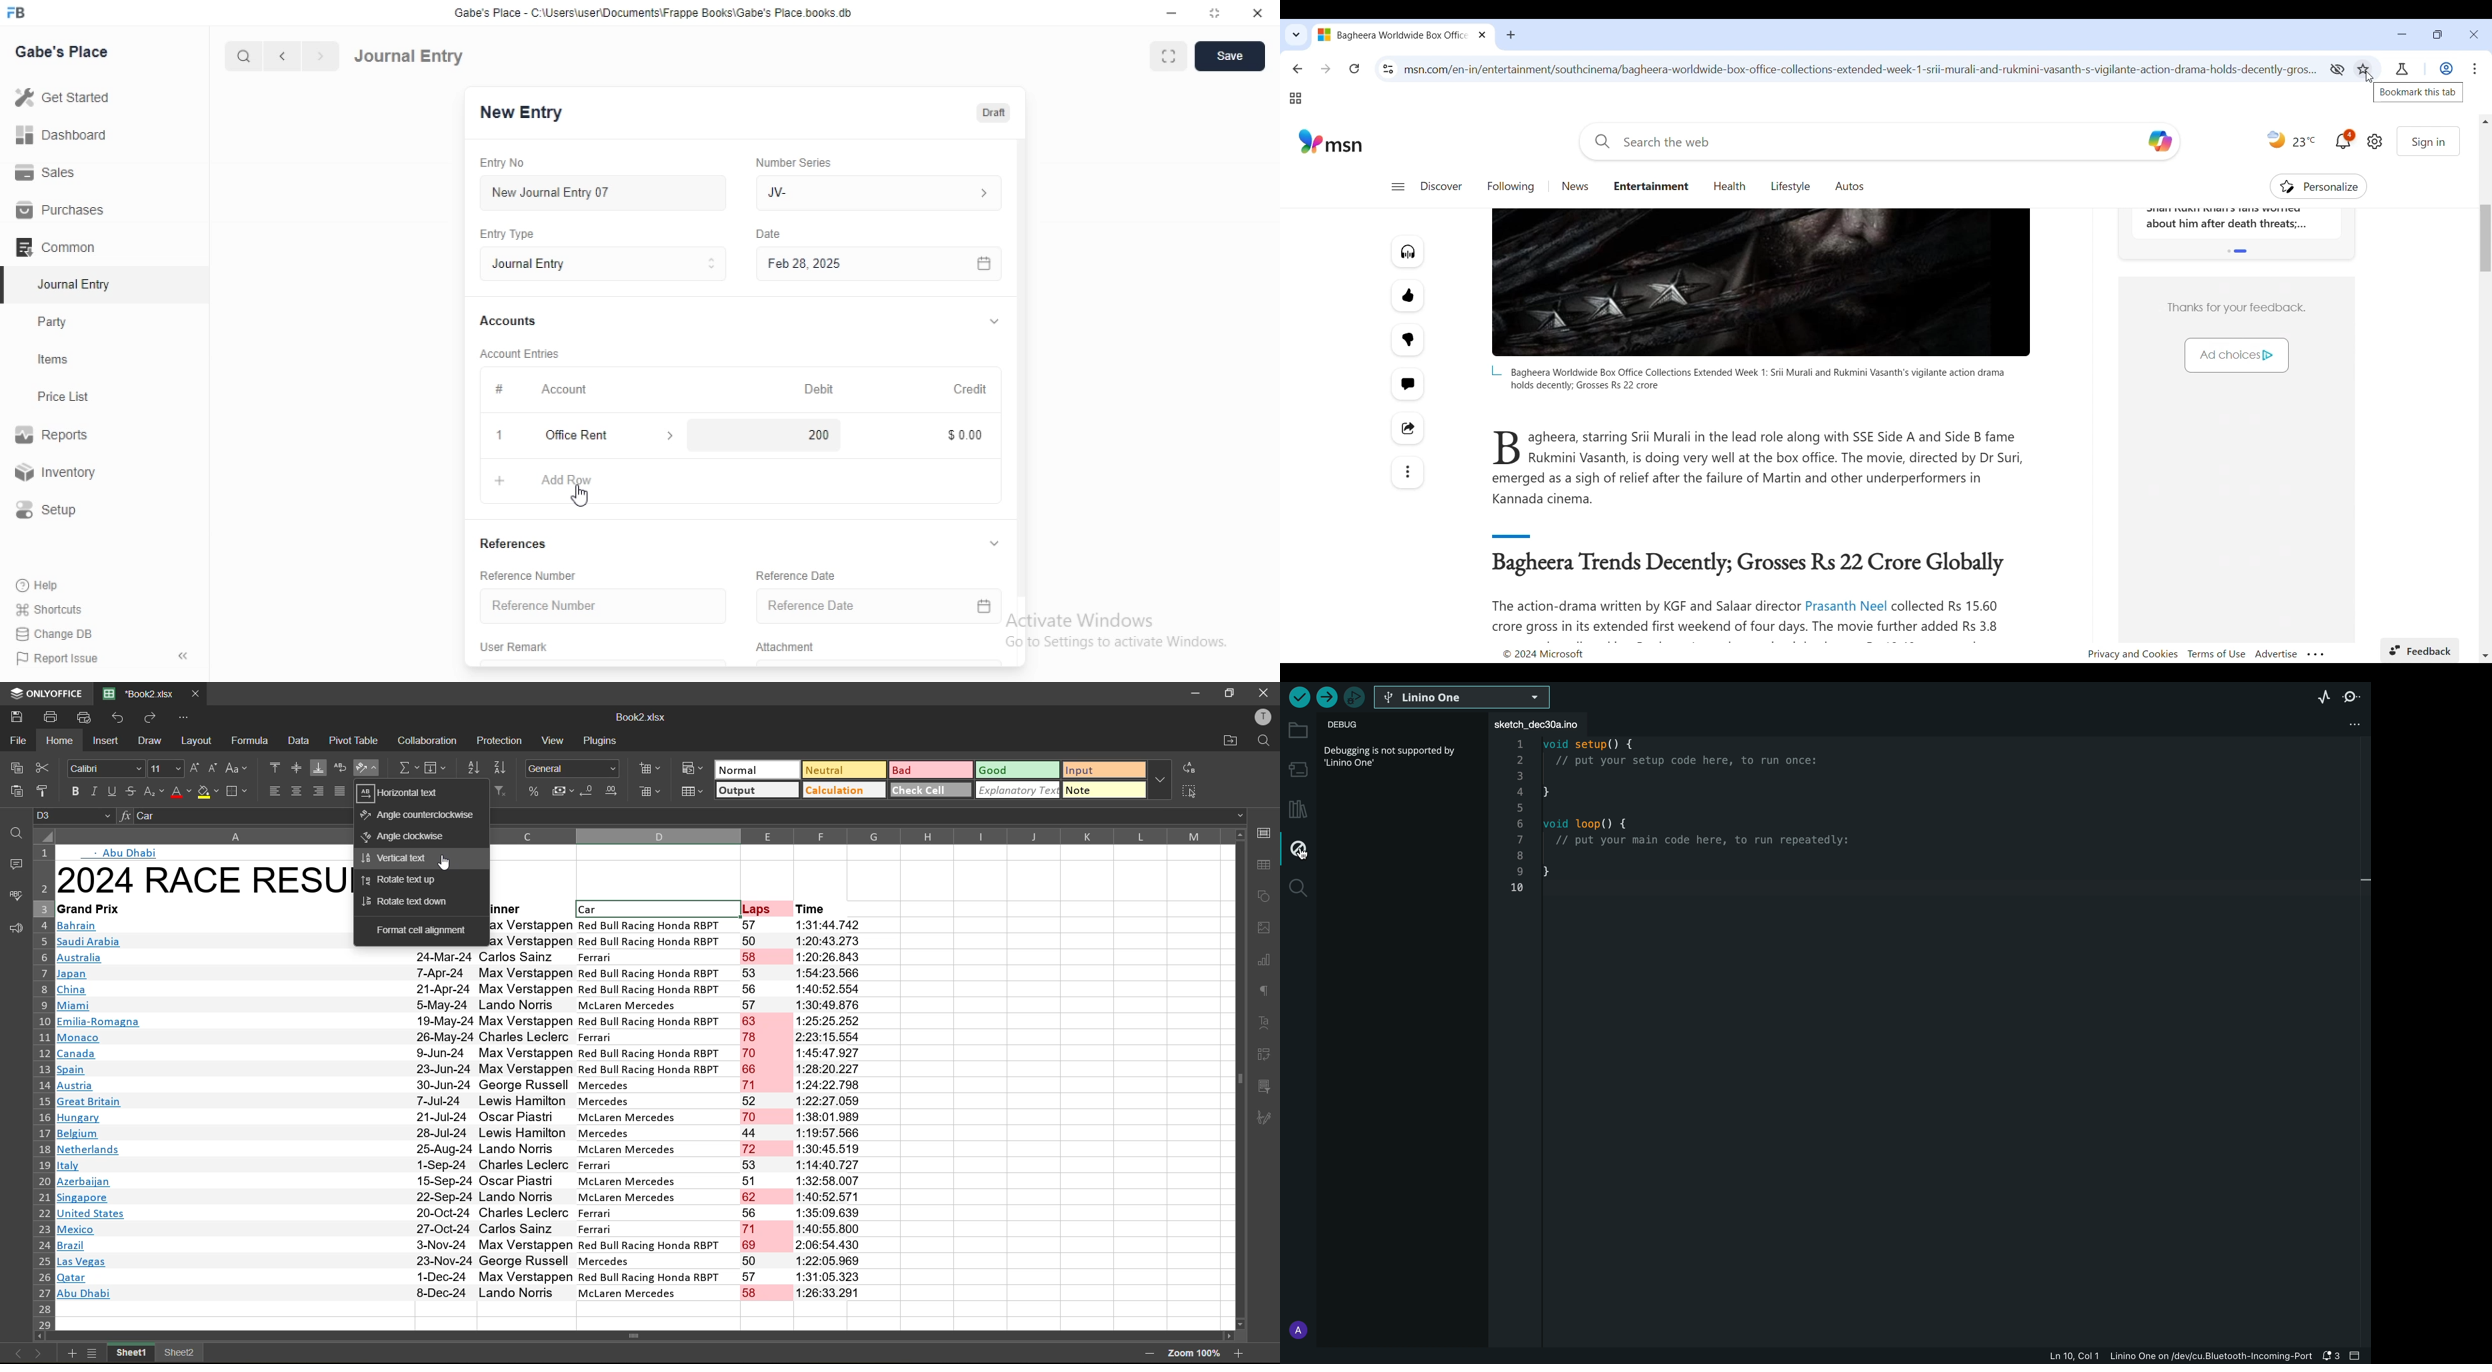  I want to click on sub\superscript, so click(154, 794).